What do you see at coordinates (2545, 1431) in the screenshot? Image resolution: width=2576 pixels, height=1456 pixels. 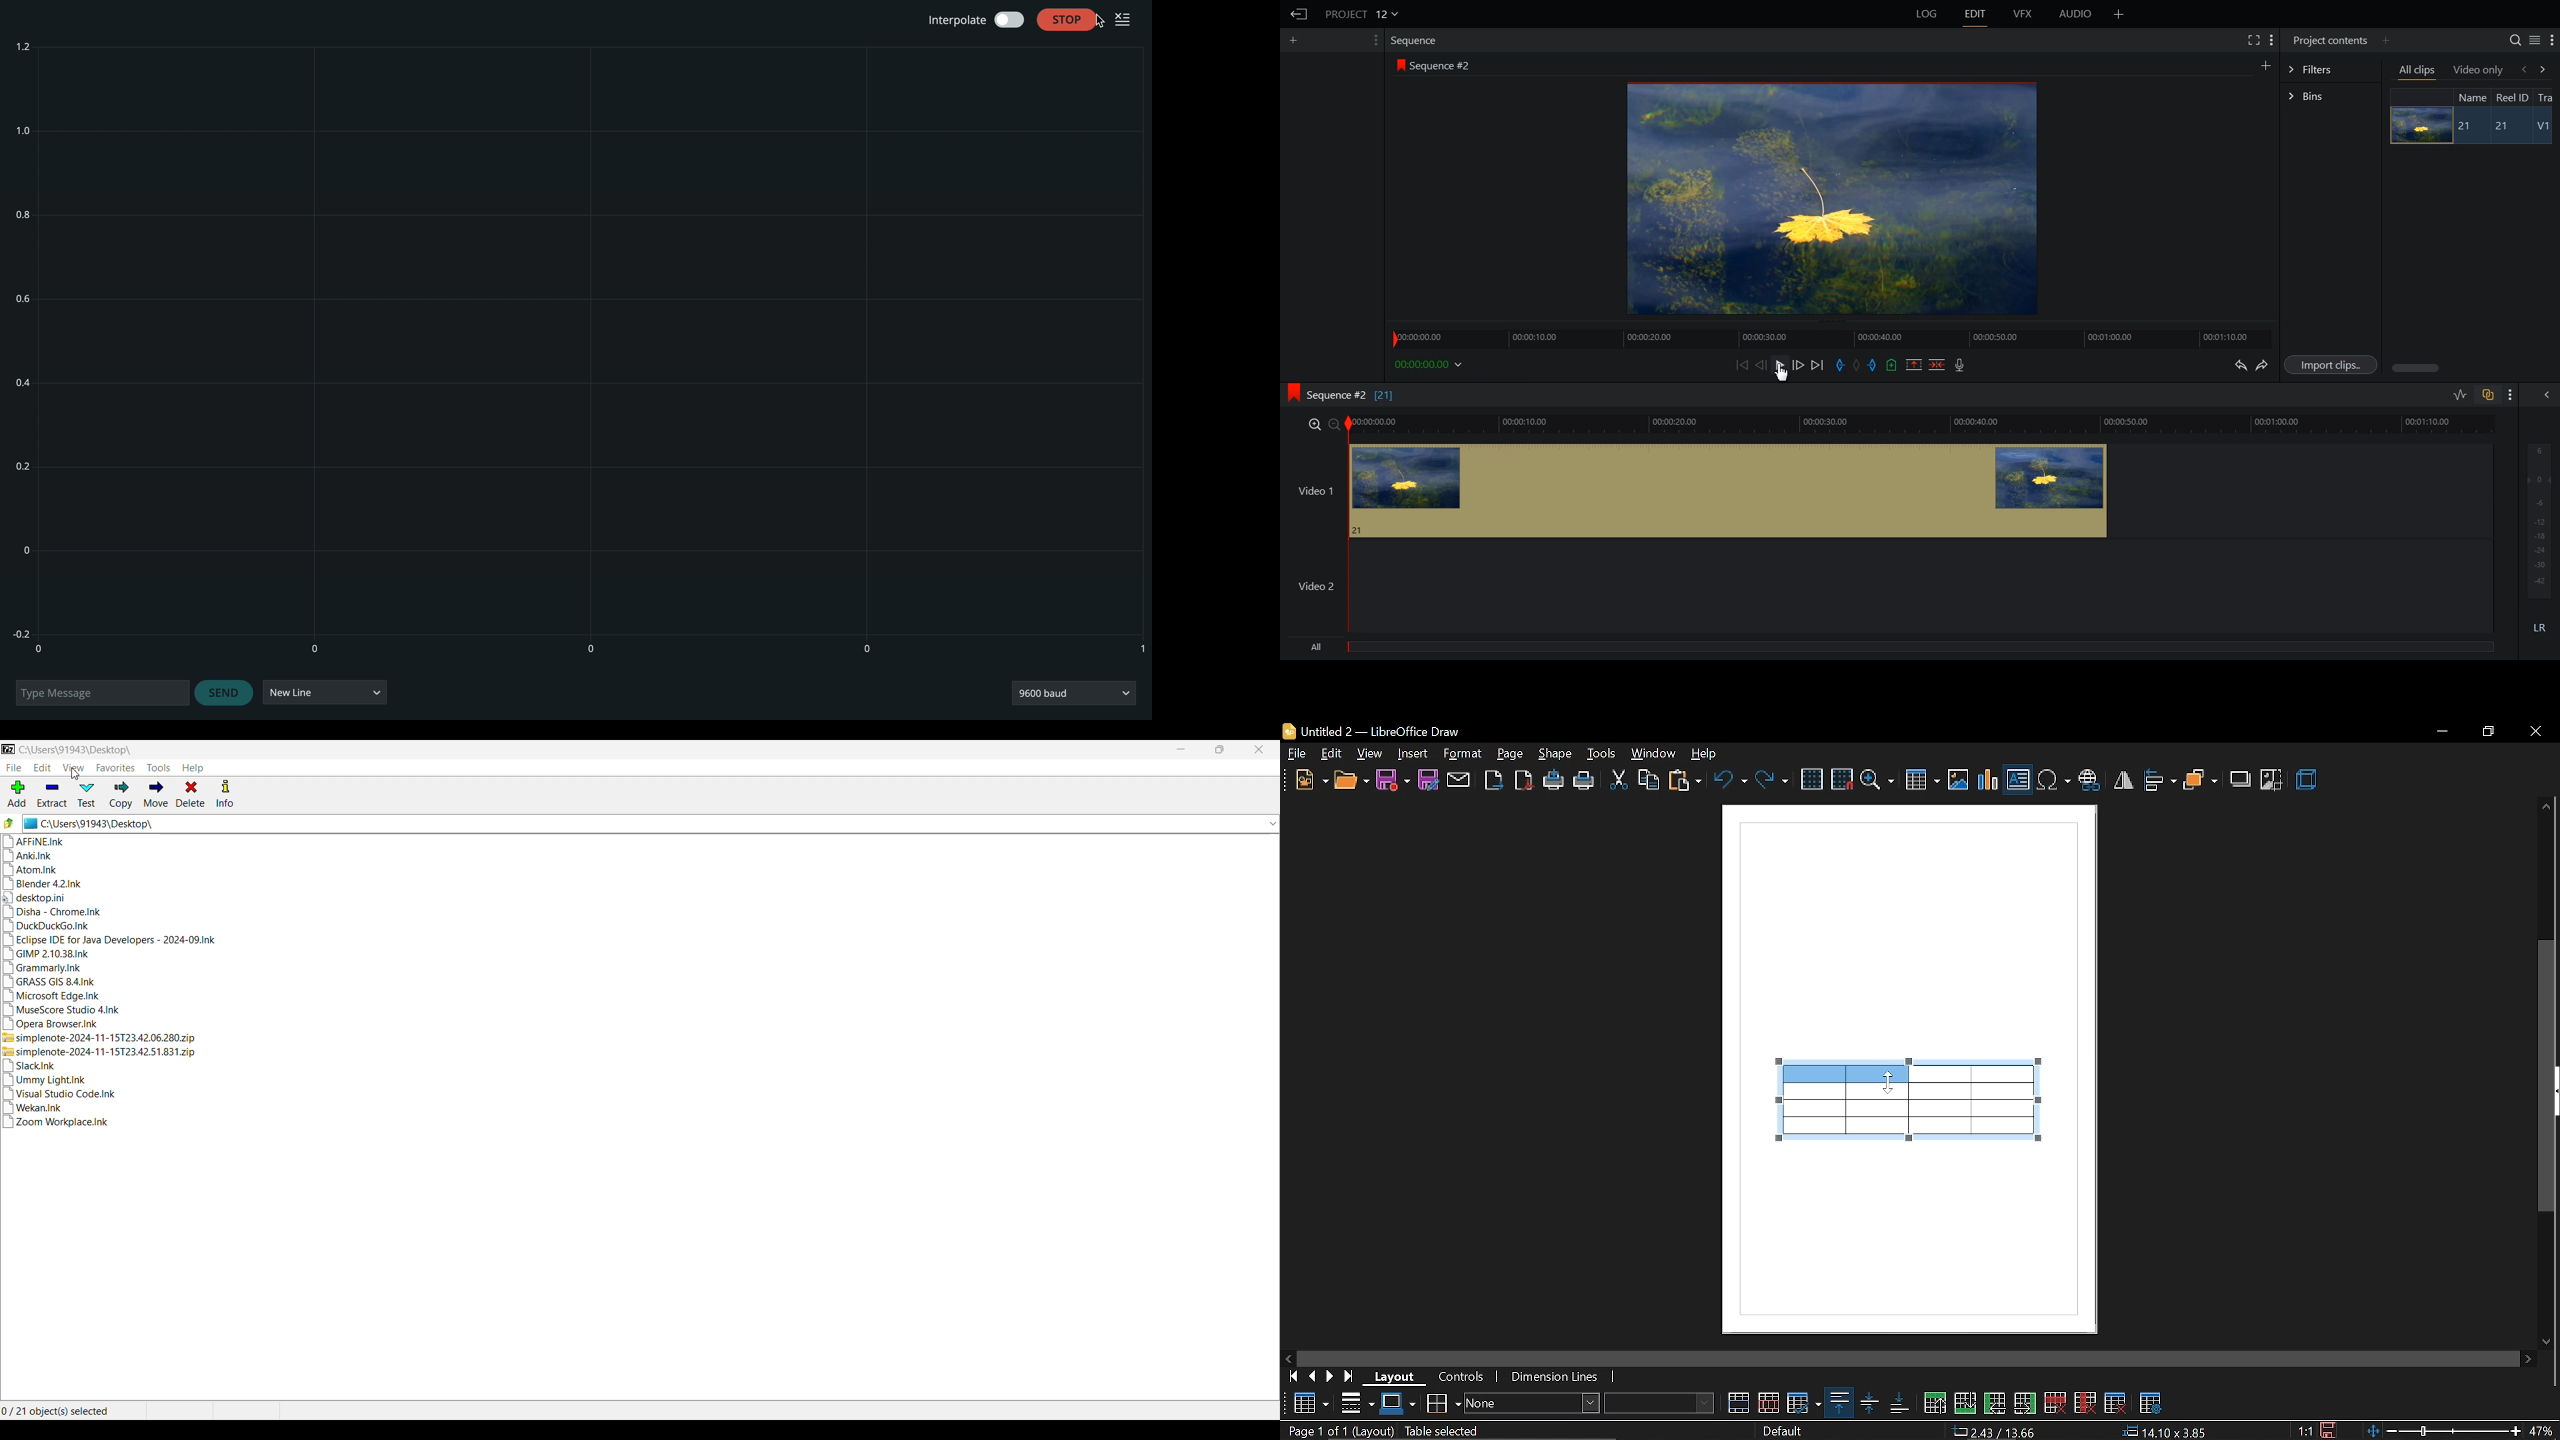 I see `47%` at bounding box center [2545, 1431].